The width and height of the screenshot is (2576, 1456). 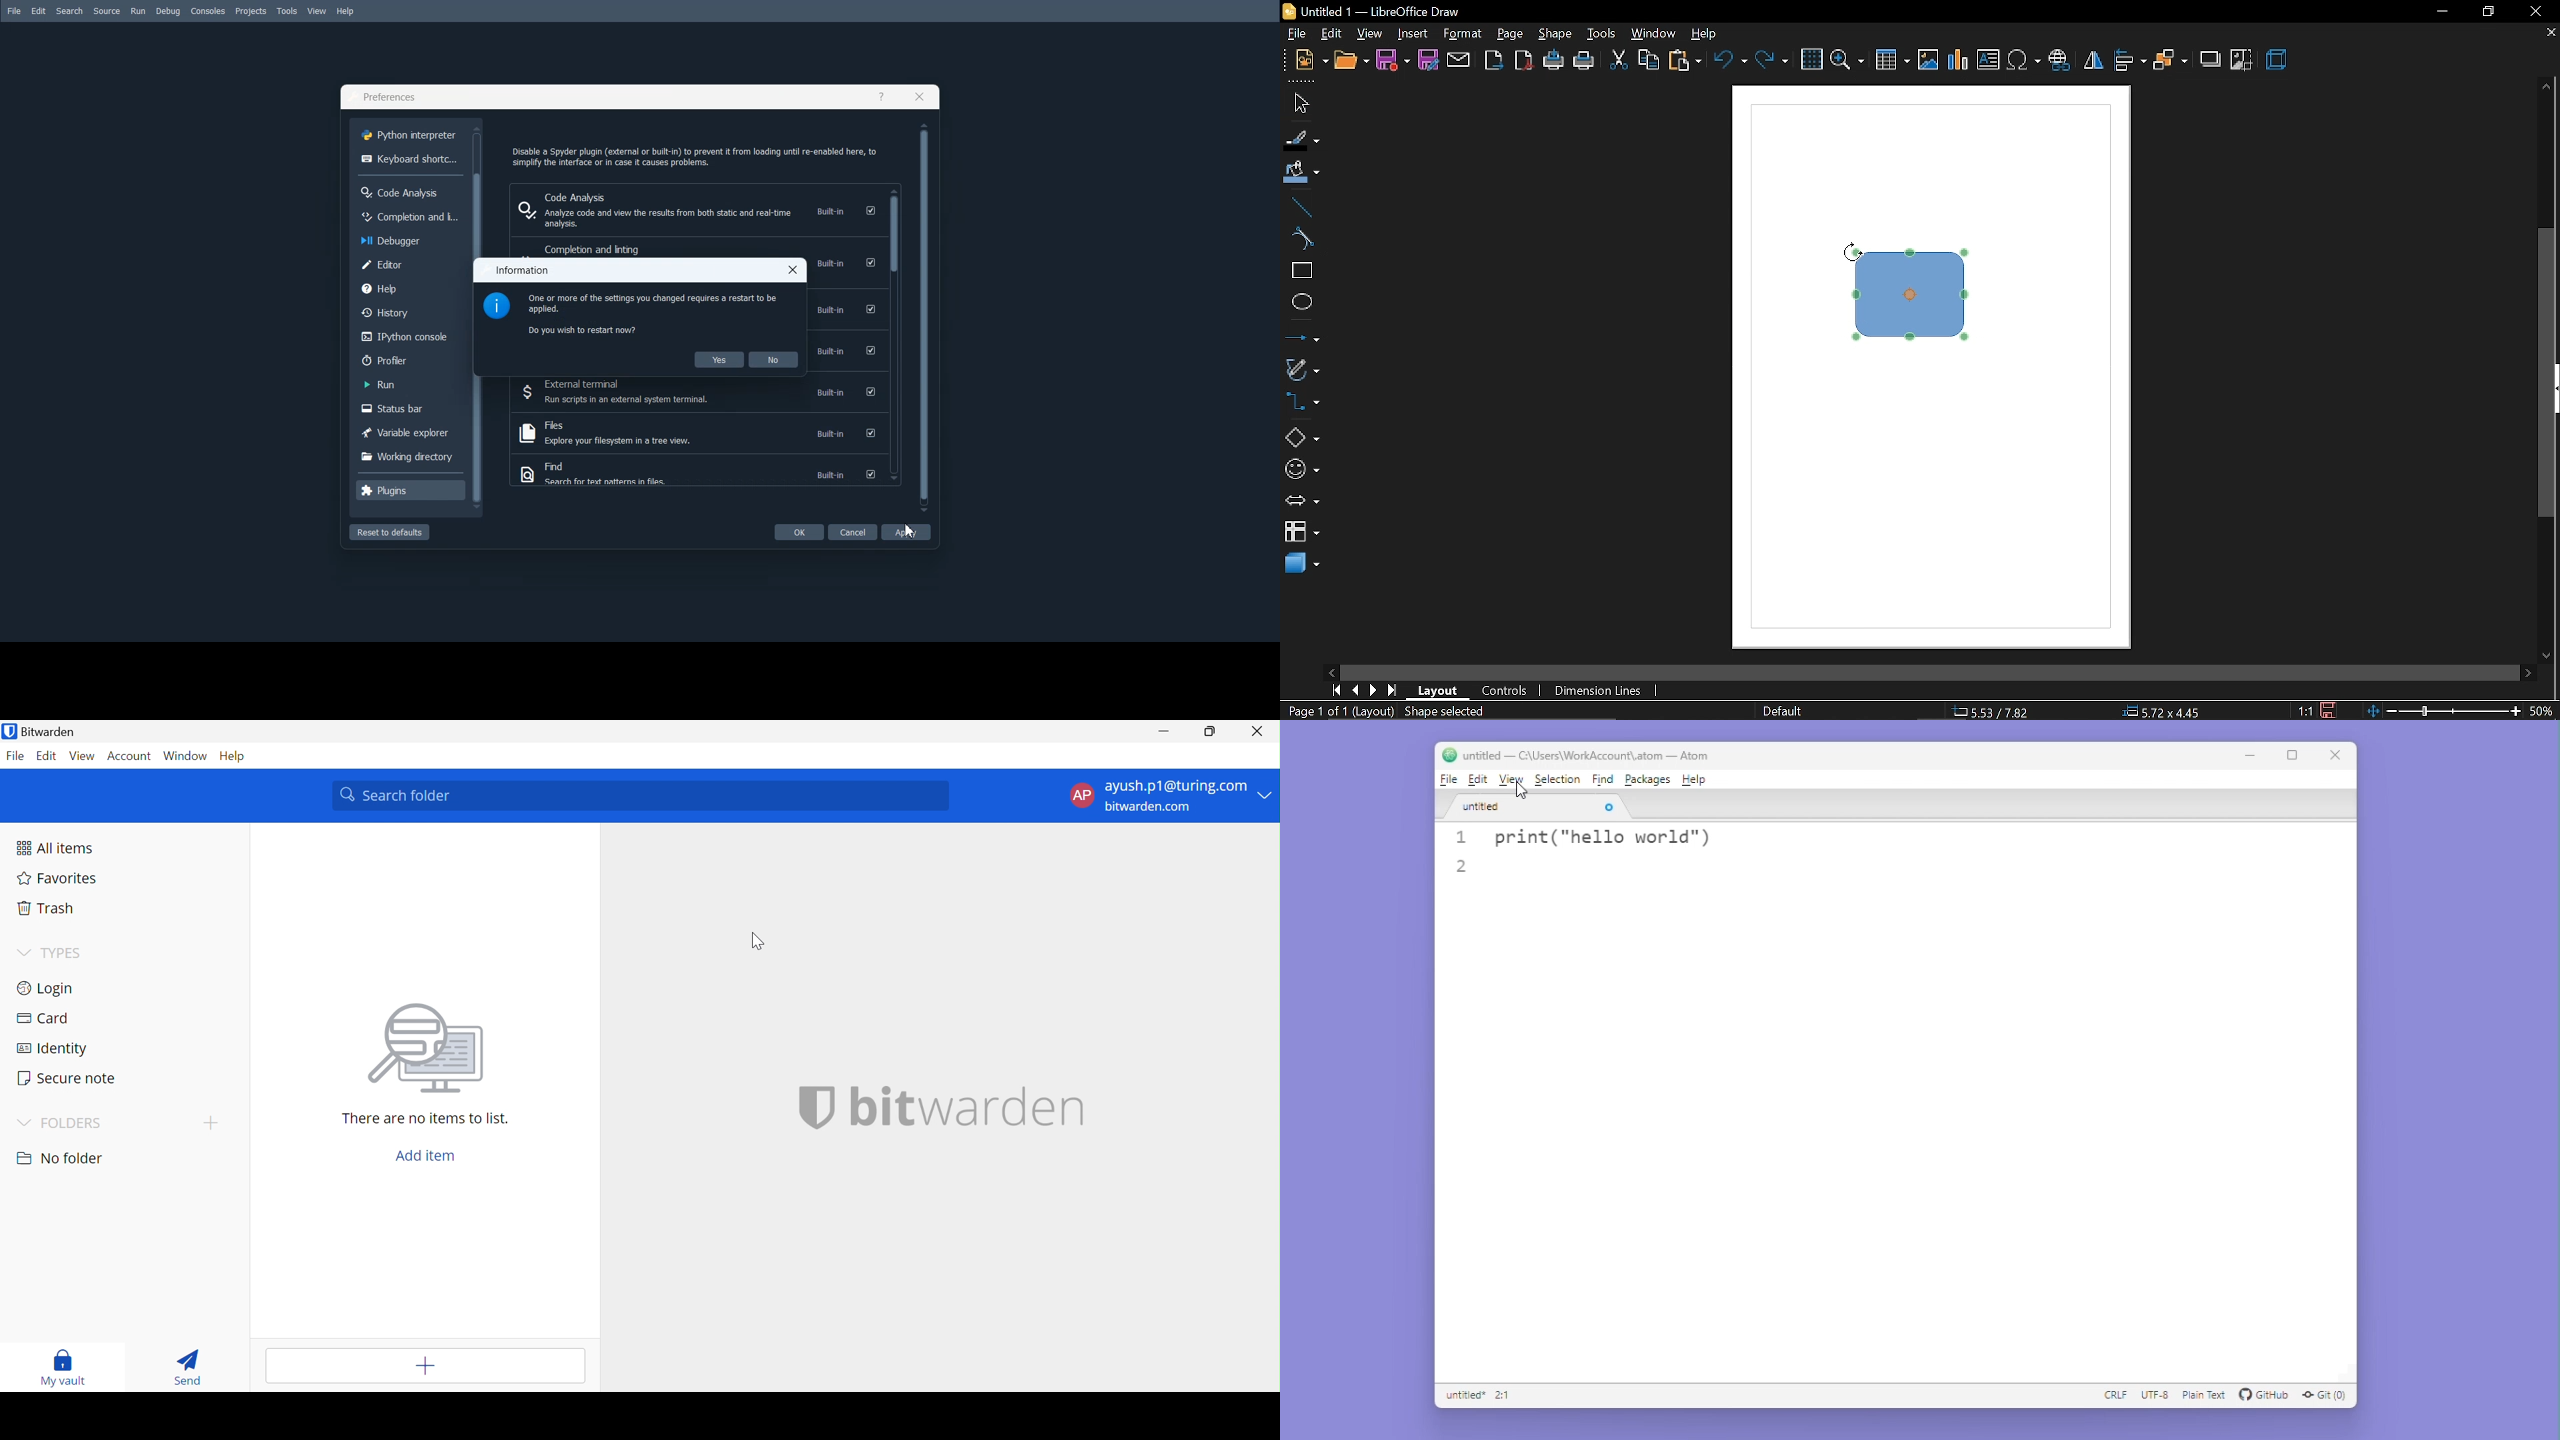 What do you see at coordinates (240, 757) in the screenshot?
I see `Help` at bounding box center [240, 757].